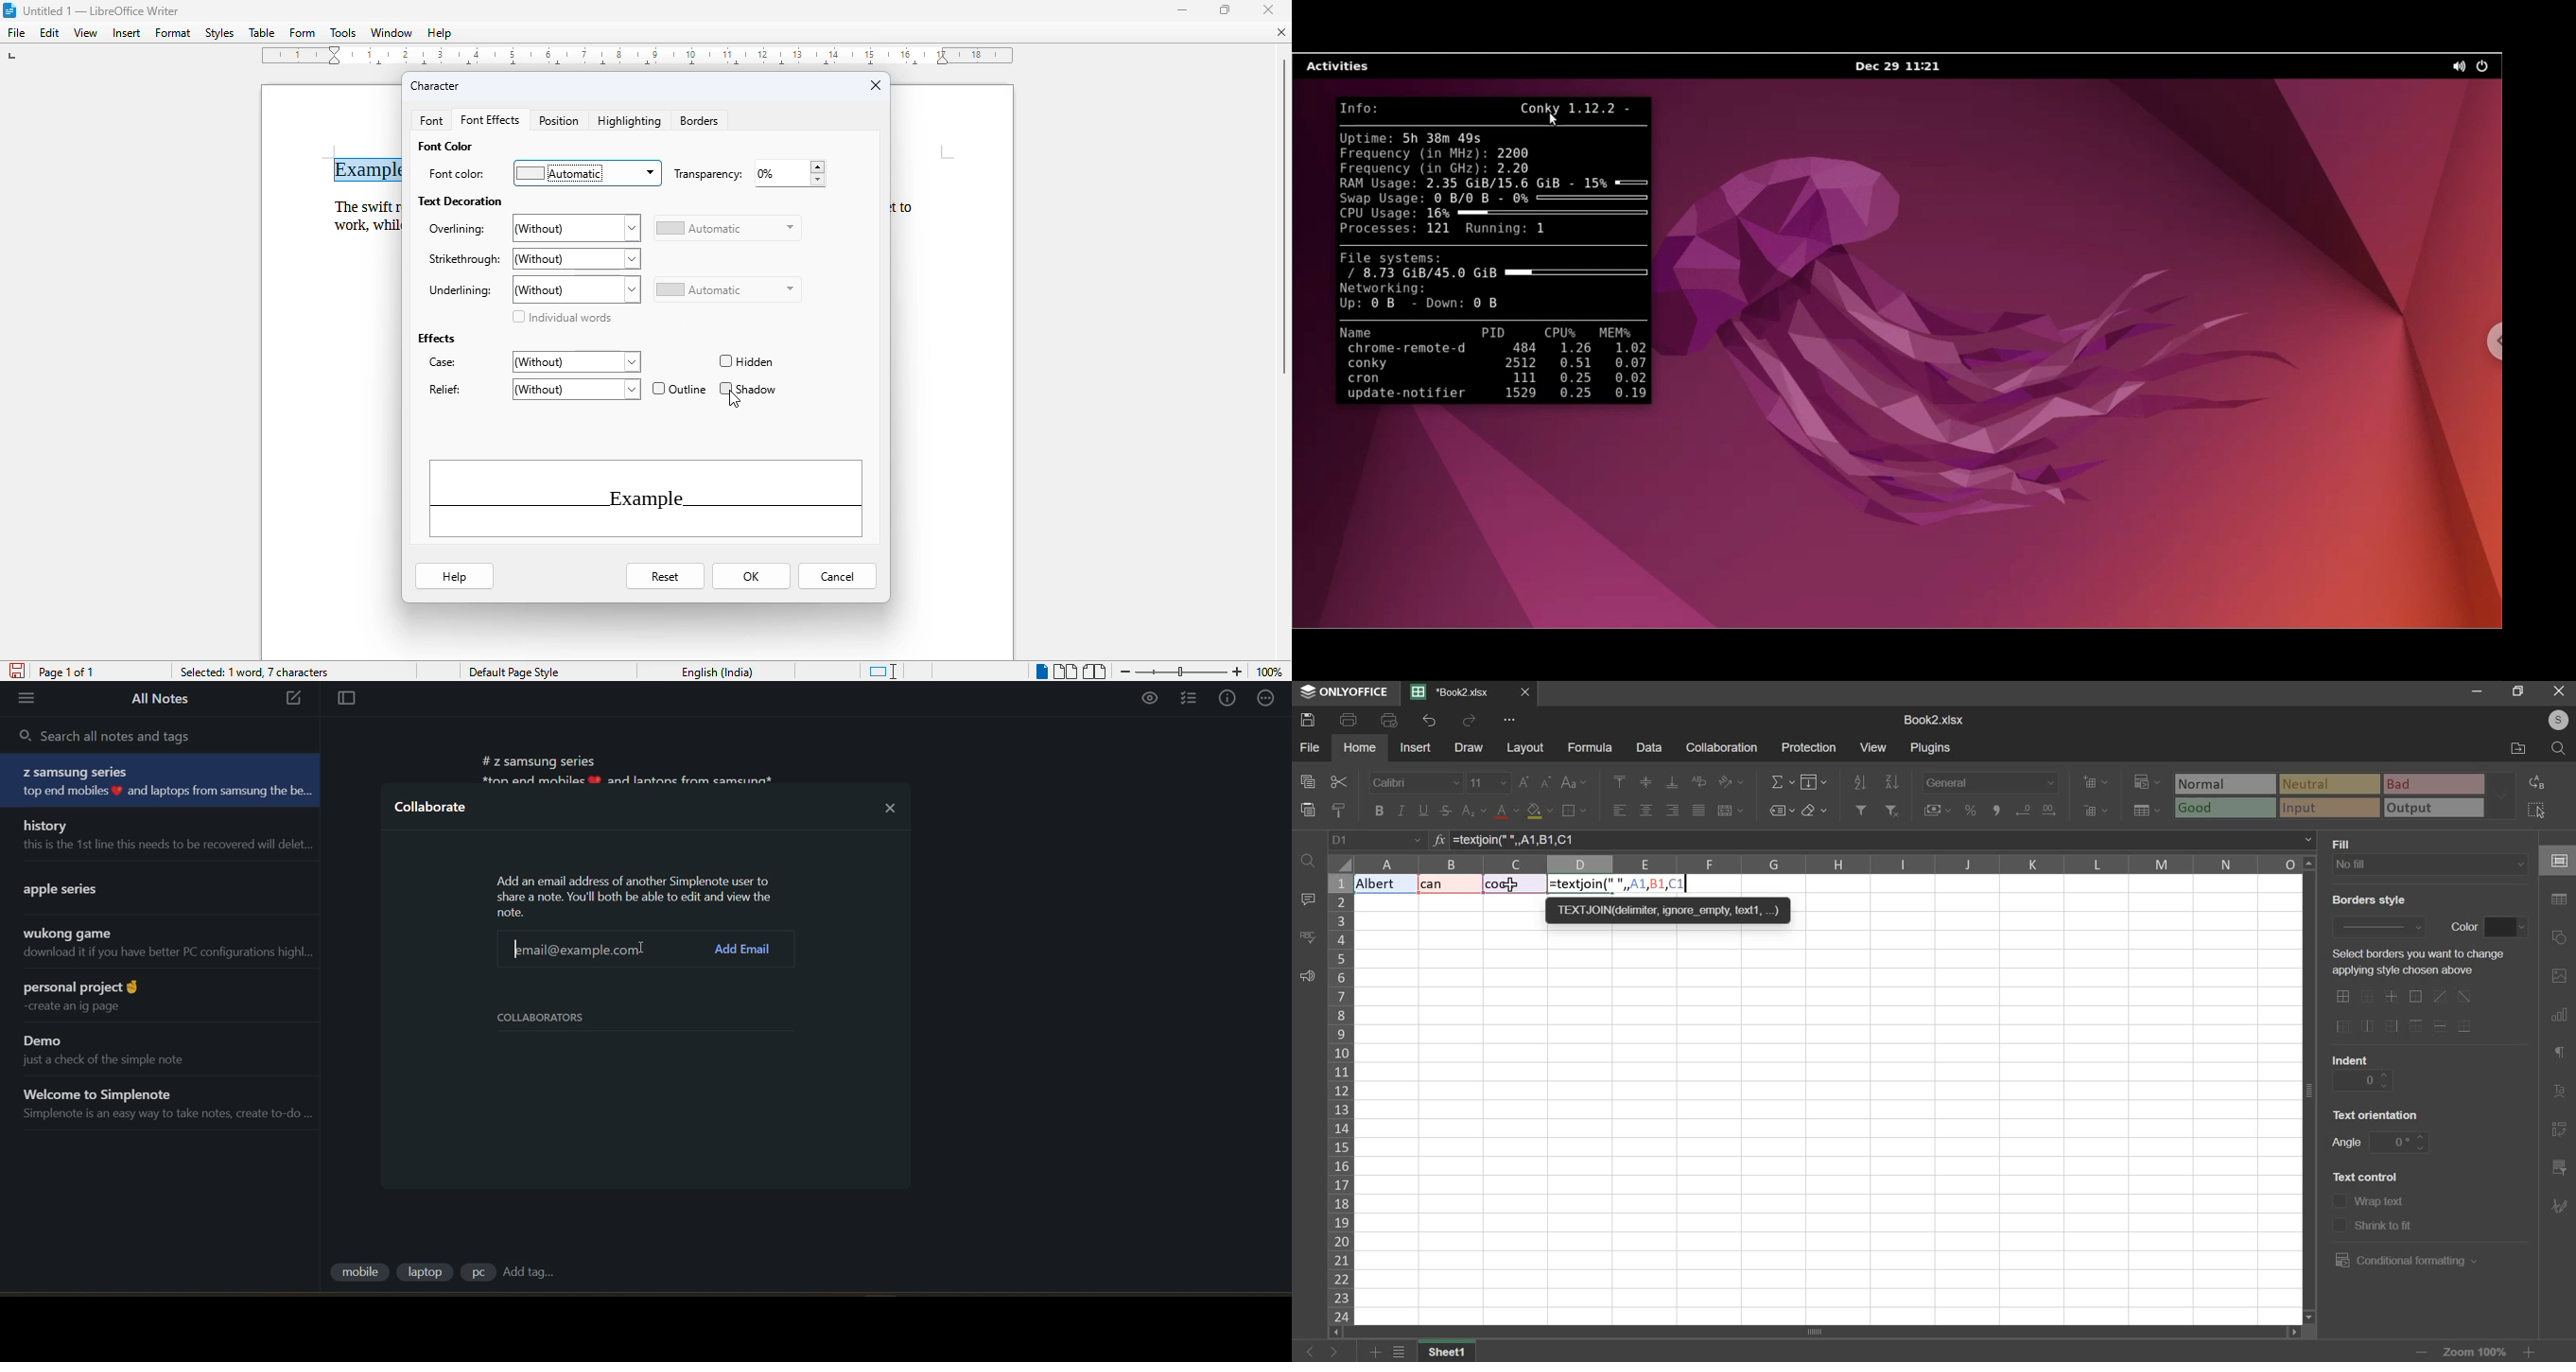 The height and width of the screenshot is (1372, 2576). Describe the element at coordinates (153, 1048) in the screenshot. I see `note title and preview` at that location.